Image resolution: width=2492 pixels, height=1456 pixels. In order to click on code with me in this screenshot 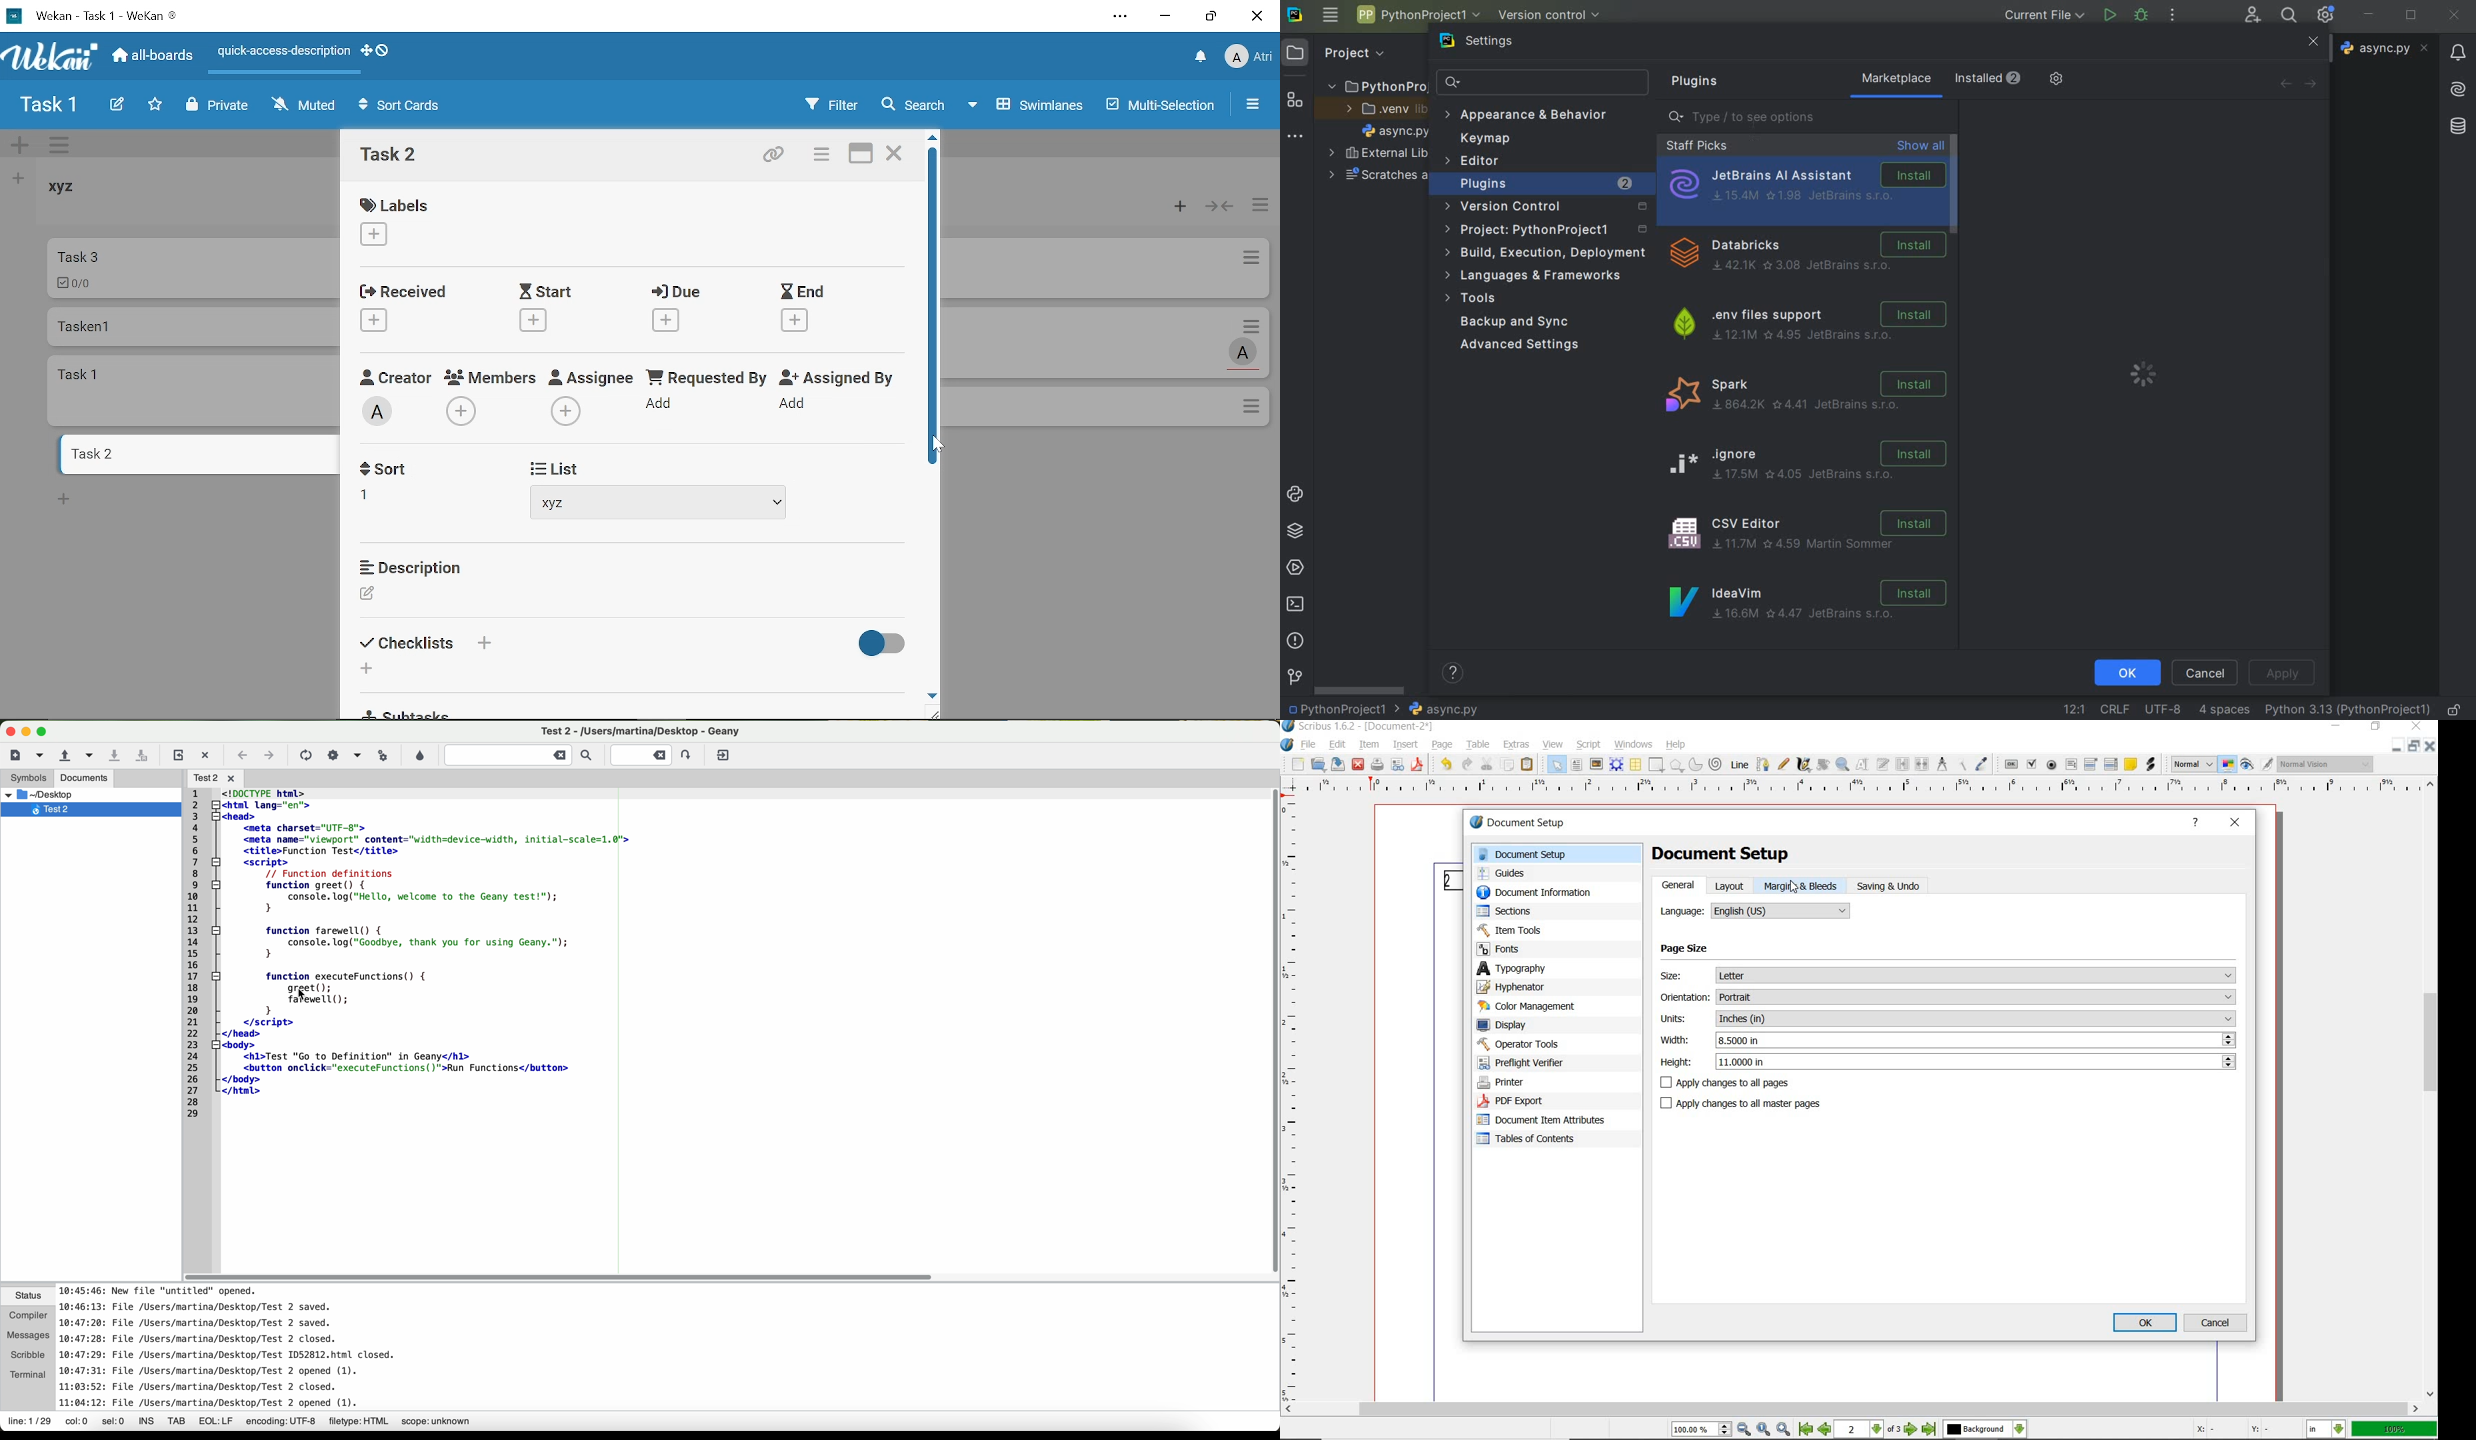, I will do `click(2254, 16)`.